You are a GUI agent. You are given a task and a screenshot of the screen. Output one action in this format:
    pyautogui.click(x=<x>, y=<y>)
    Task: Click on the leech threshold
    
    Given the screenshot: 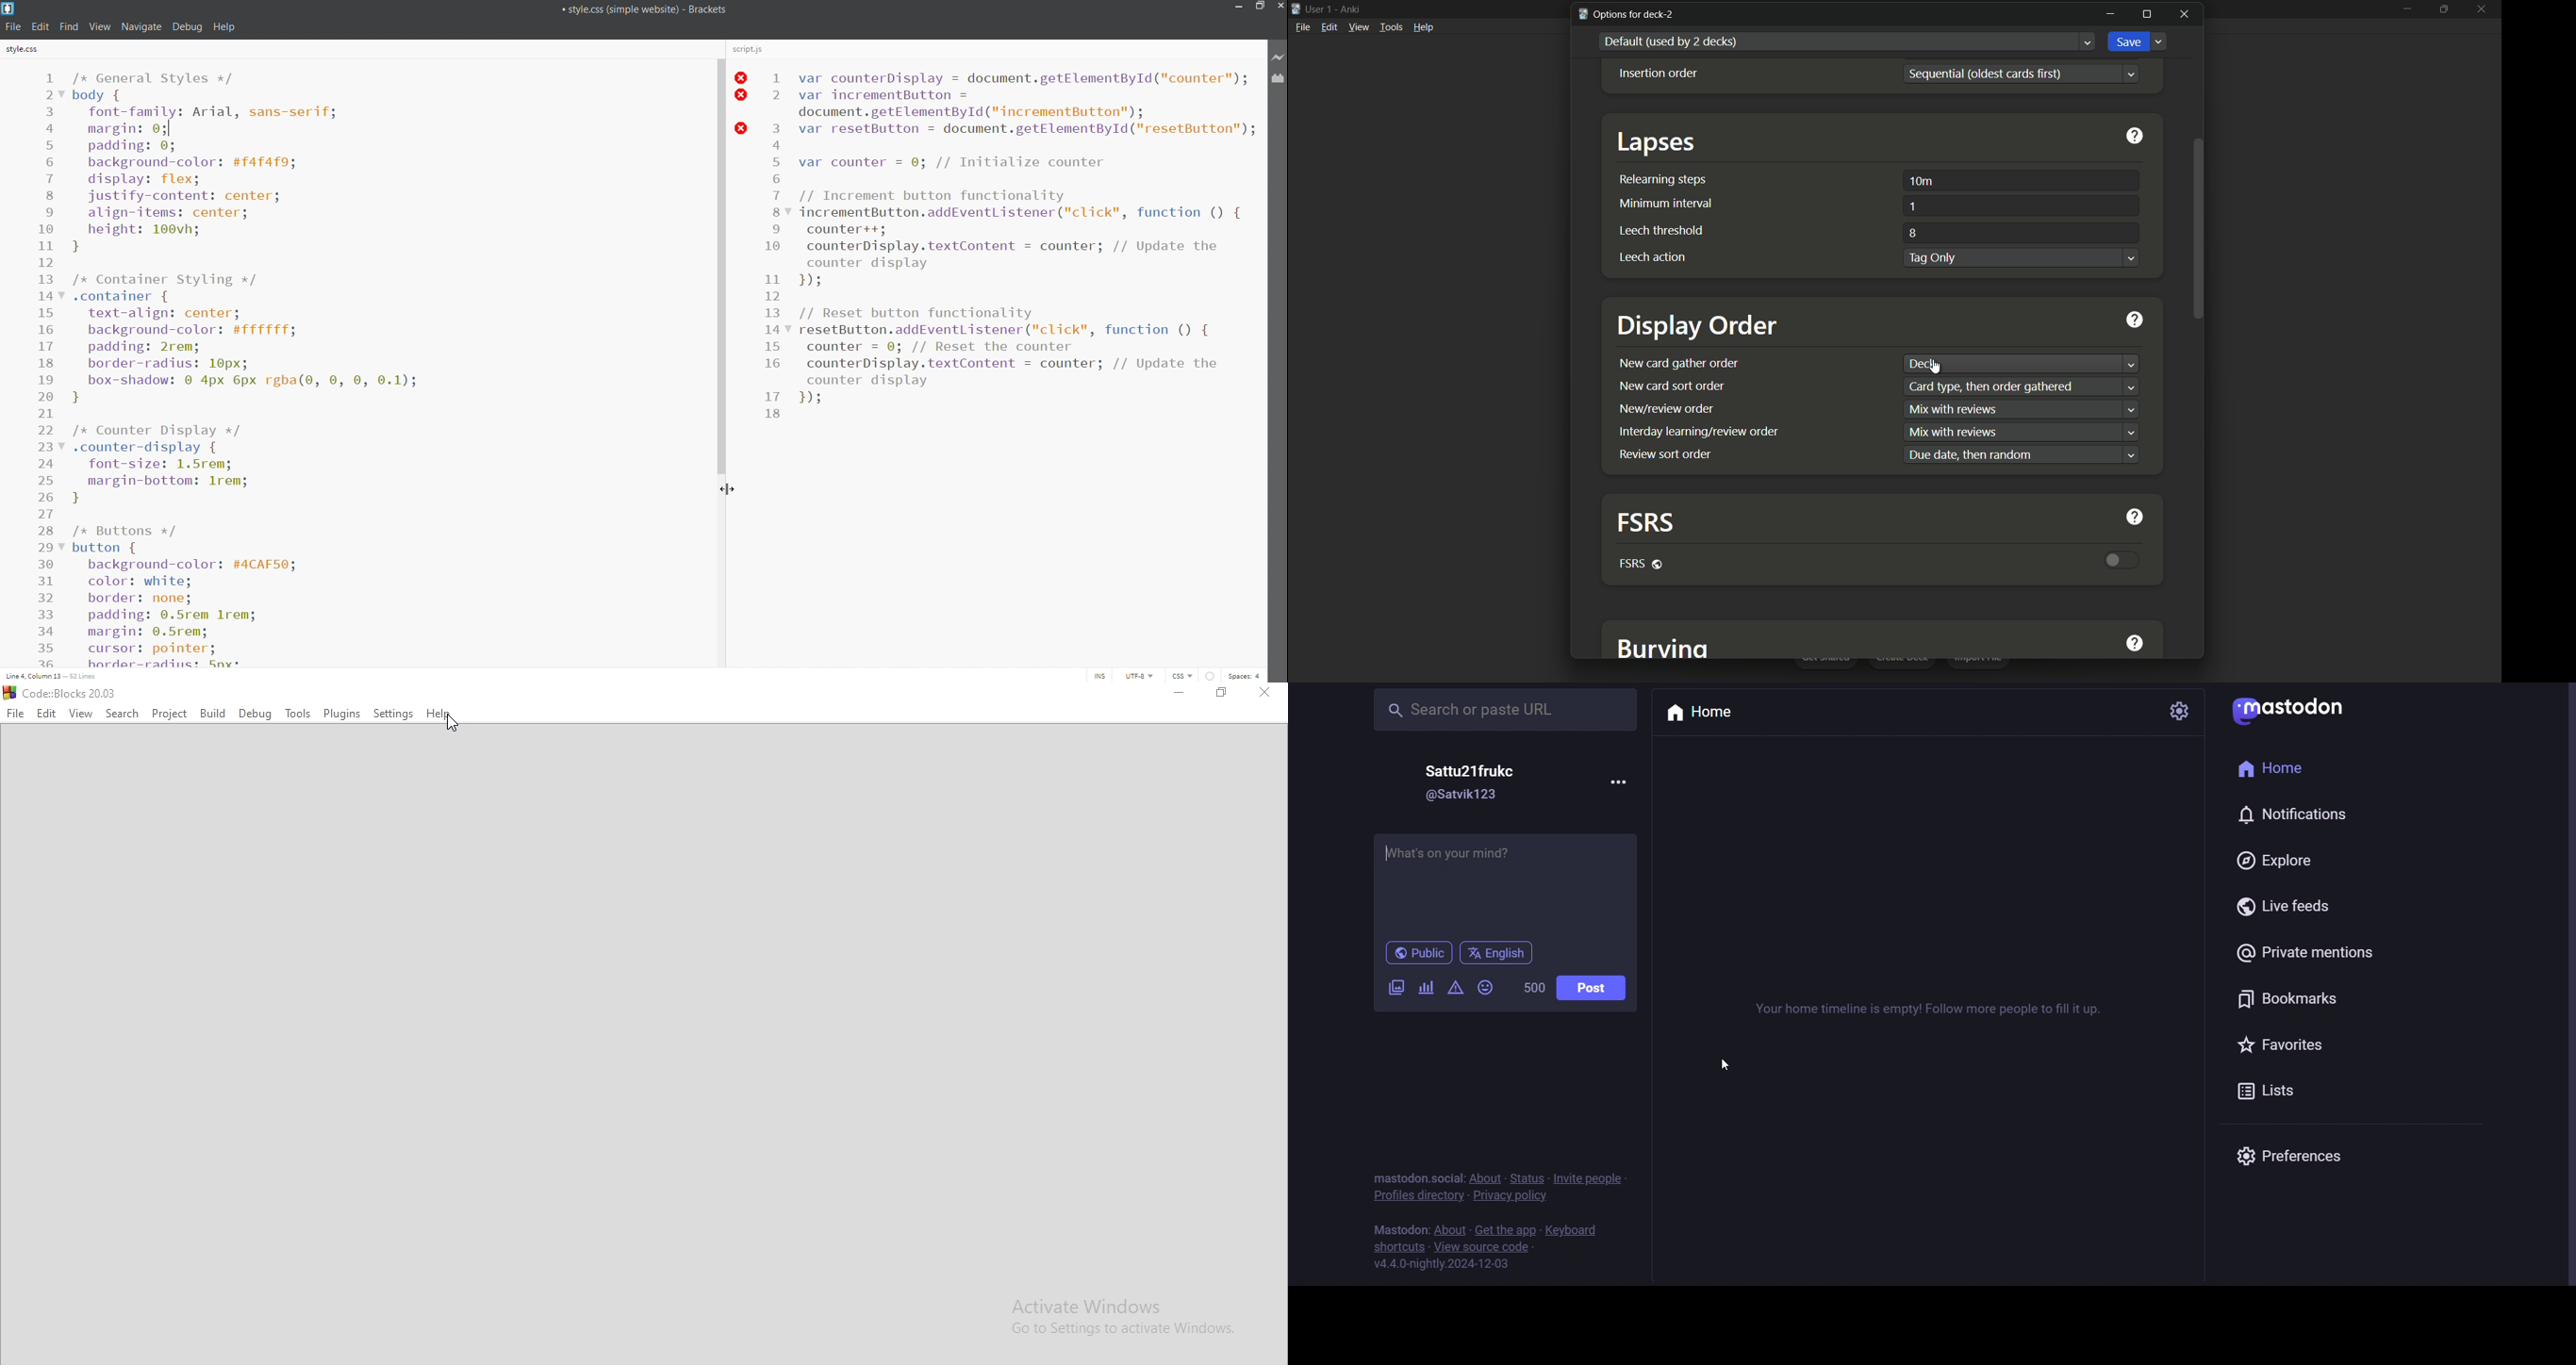 What is the action you would take?
    pyautogui.click(x=1662, y=229)
    